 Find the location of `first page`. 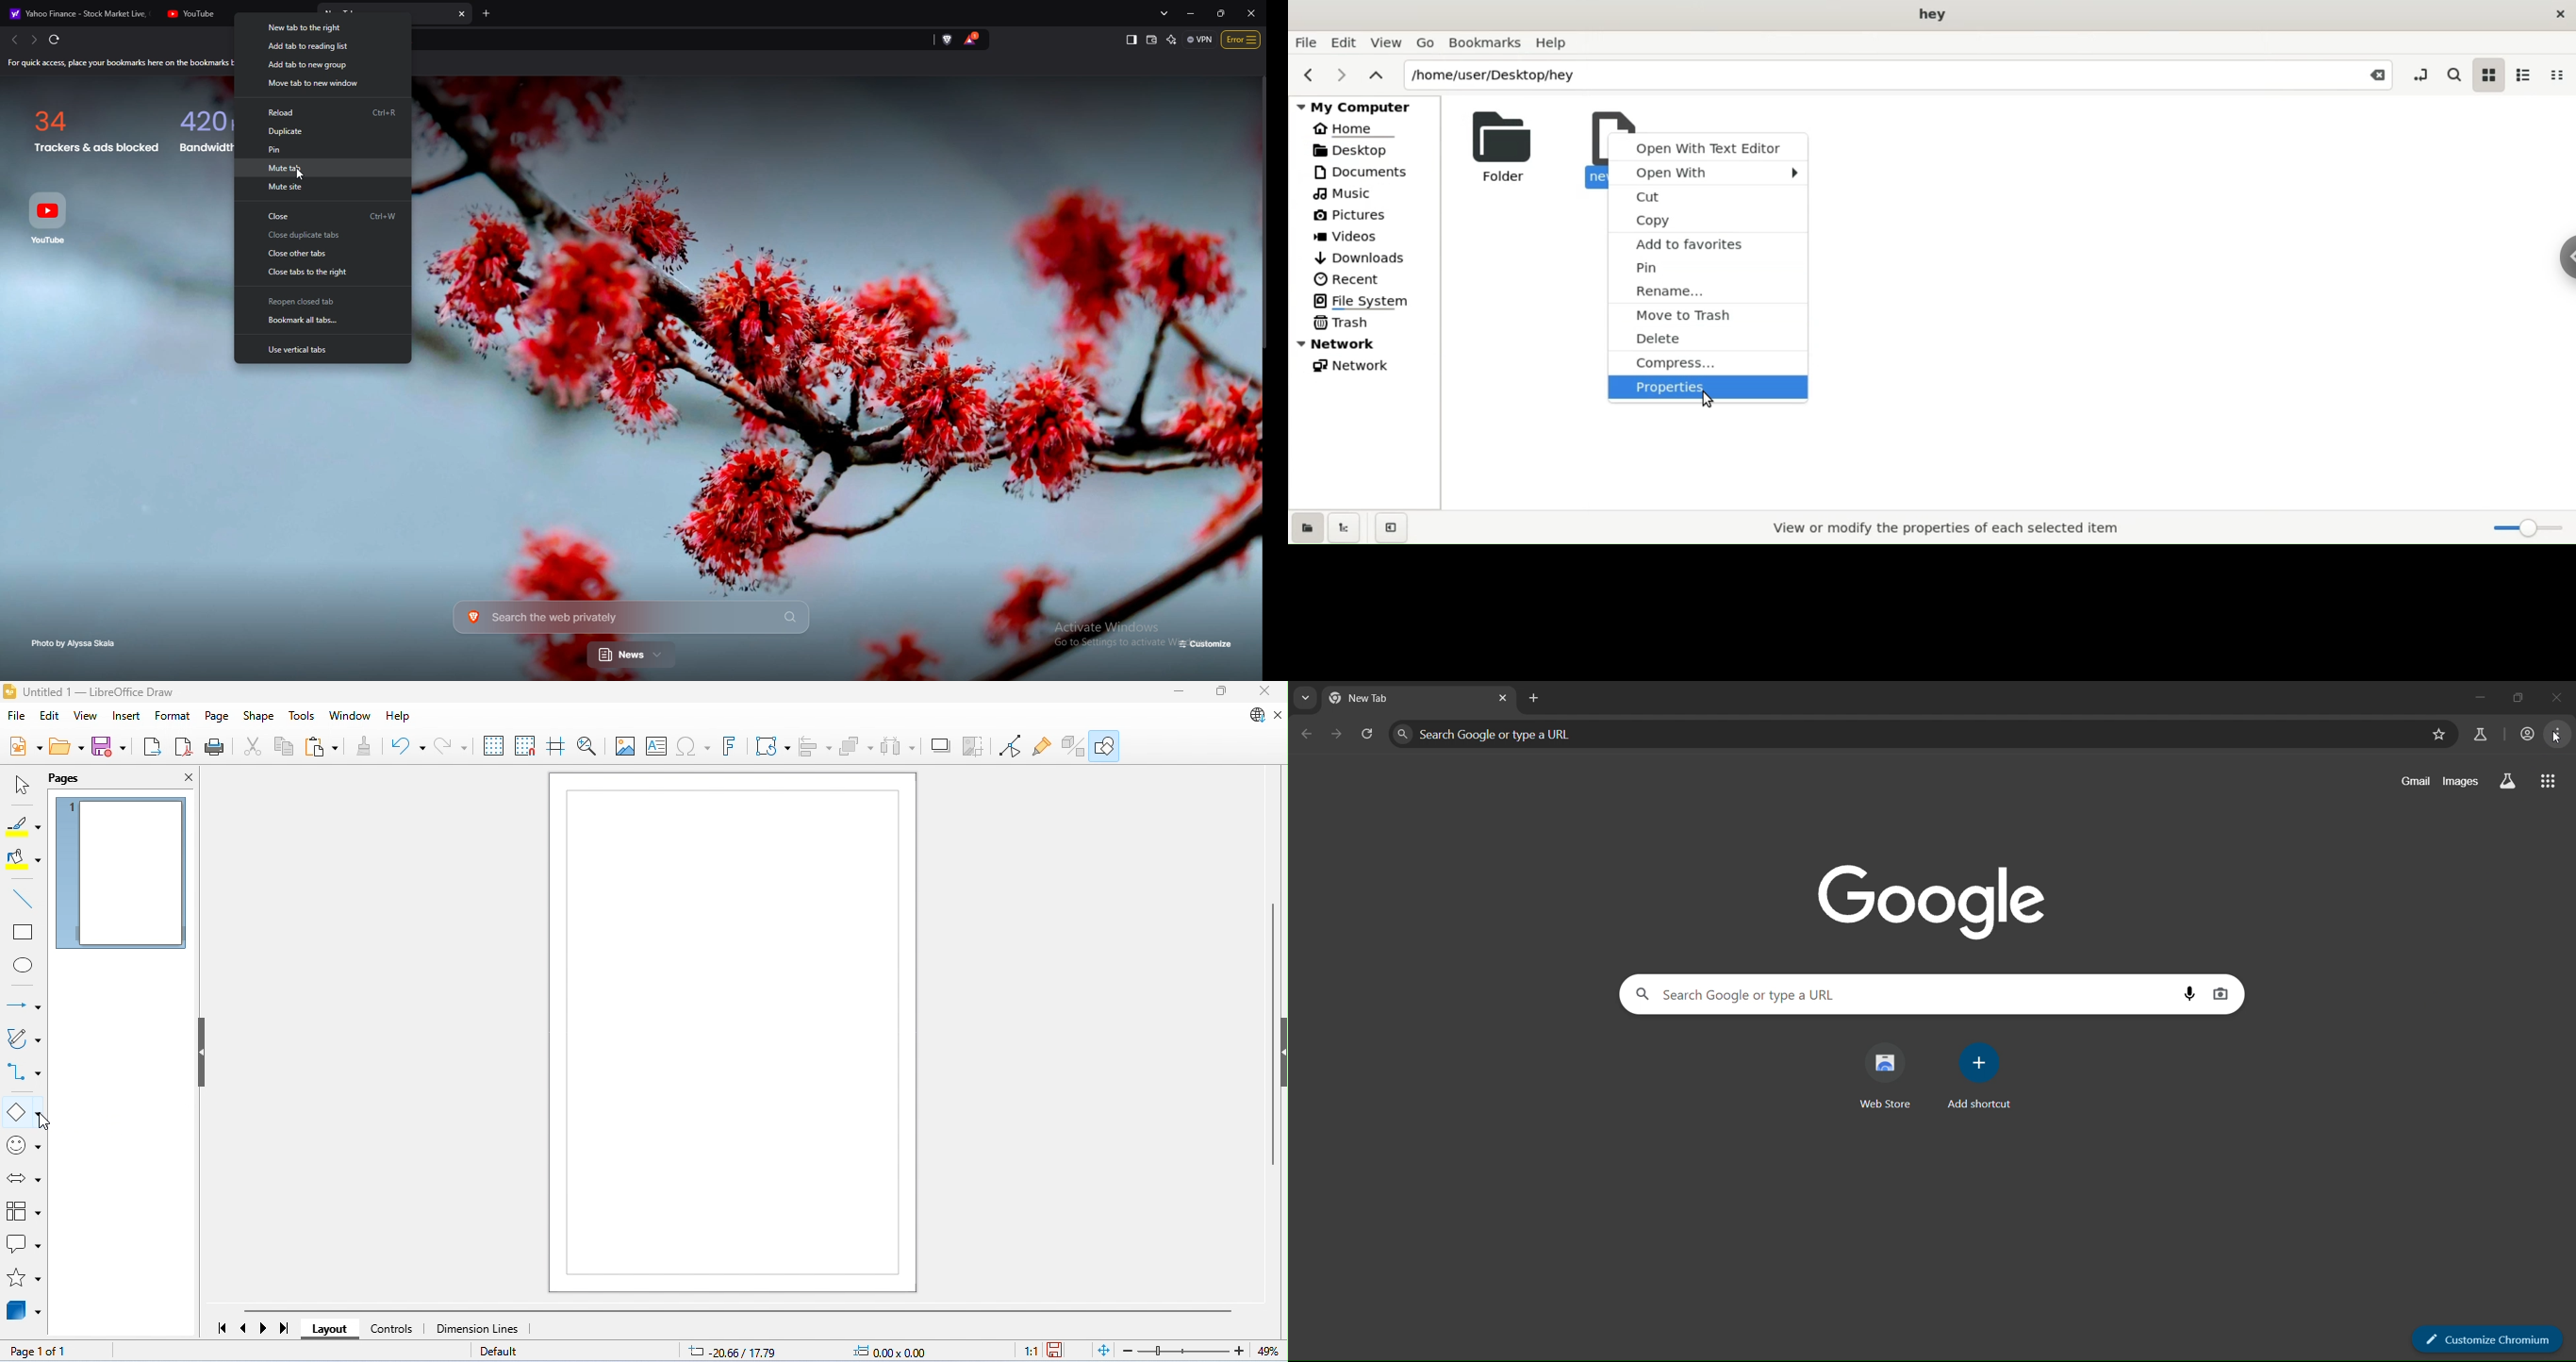

first page is located at coordinates (223, 1326).